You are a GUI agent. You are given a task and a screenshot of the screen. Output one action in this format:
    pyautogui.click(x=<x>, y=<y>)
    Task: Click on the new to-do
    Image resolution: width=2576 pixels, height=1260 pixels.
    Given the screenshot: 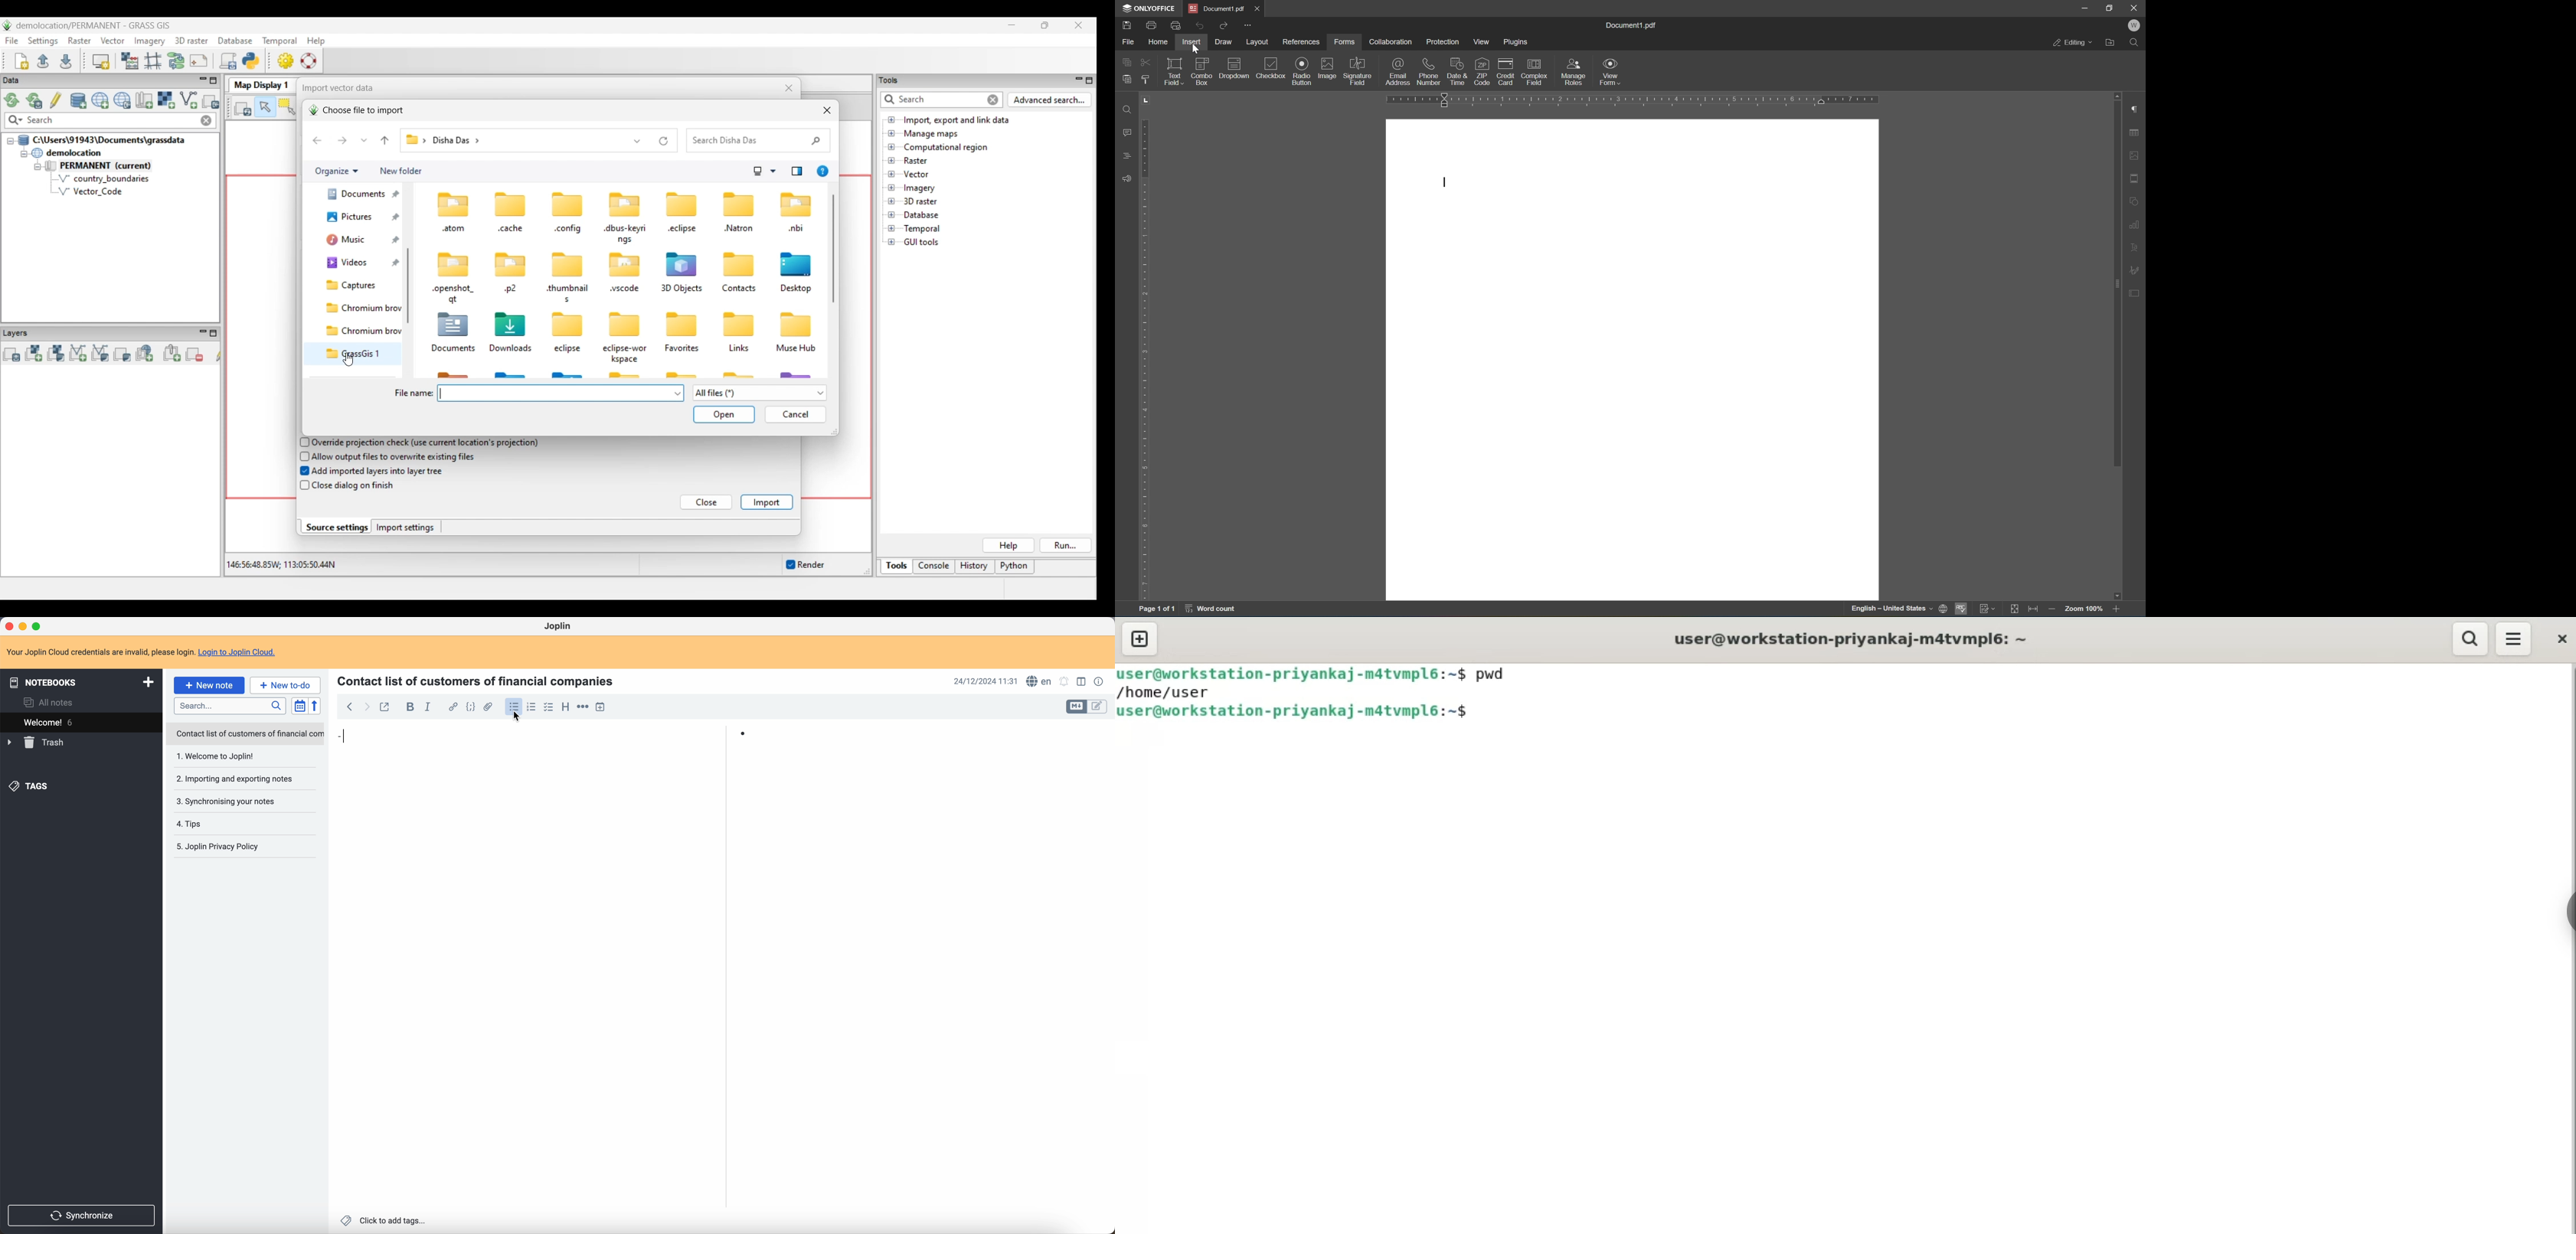 What is the action you would take?
    pyautogui.click(x=286, y=684)
    